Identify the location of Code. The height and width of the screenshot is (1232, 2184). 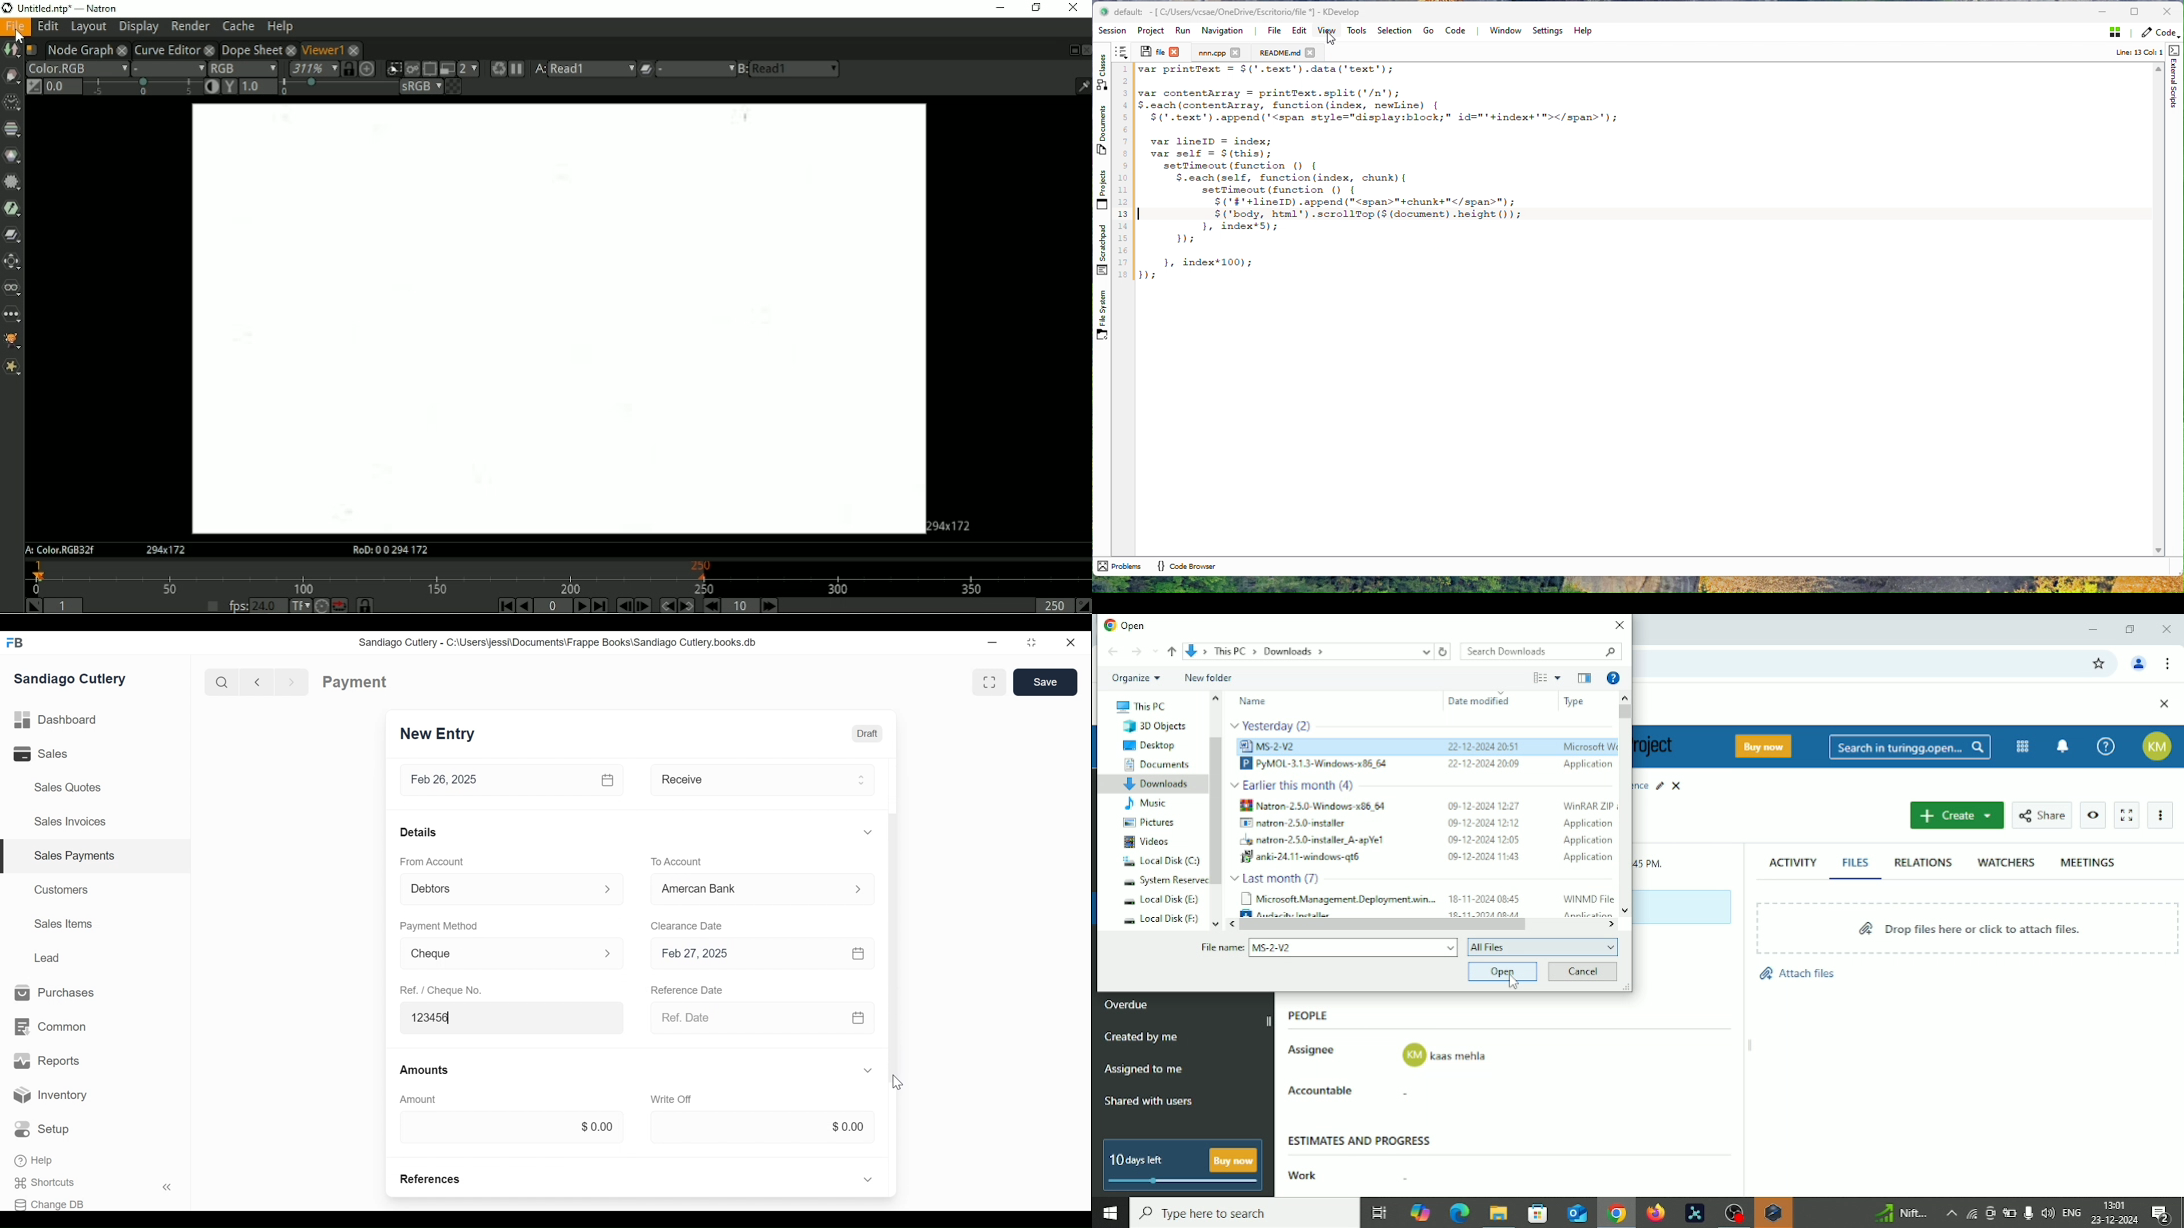
(1458, 30).